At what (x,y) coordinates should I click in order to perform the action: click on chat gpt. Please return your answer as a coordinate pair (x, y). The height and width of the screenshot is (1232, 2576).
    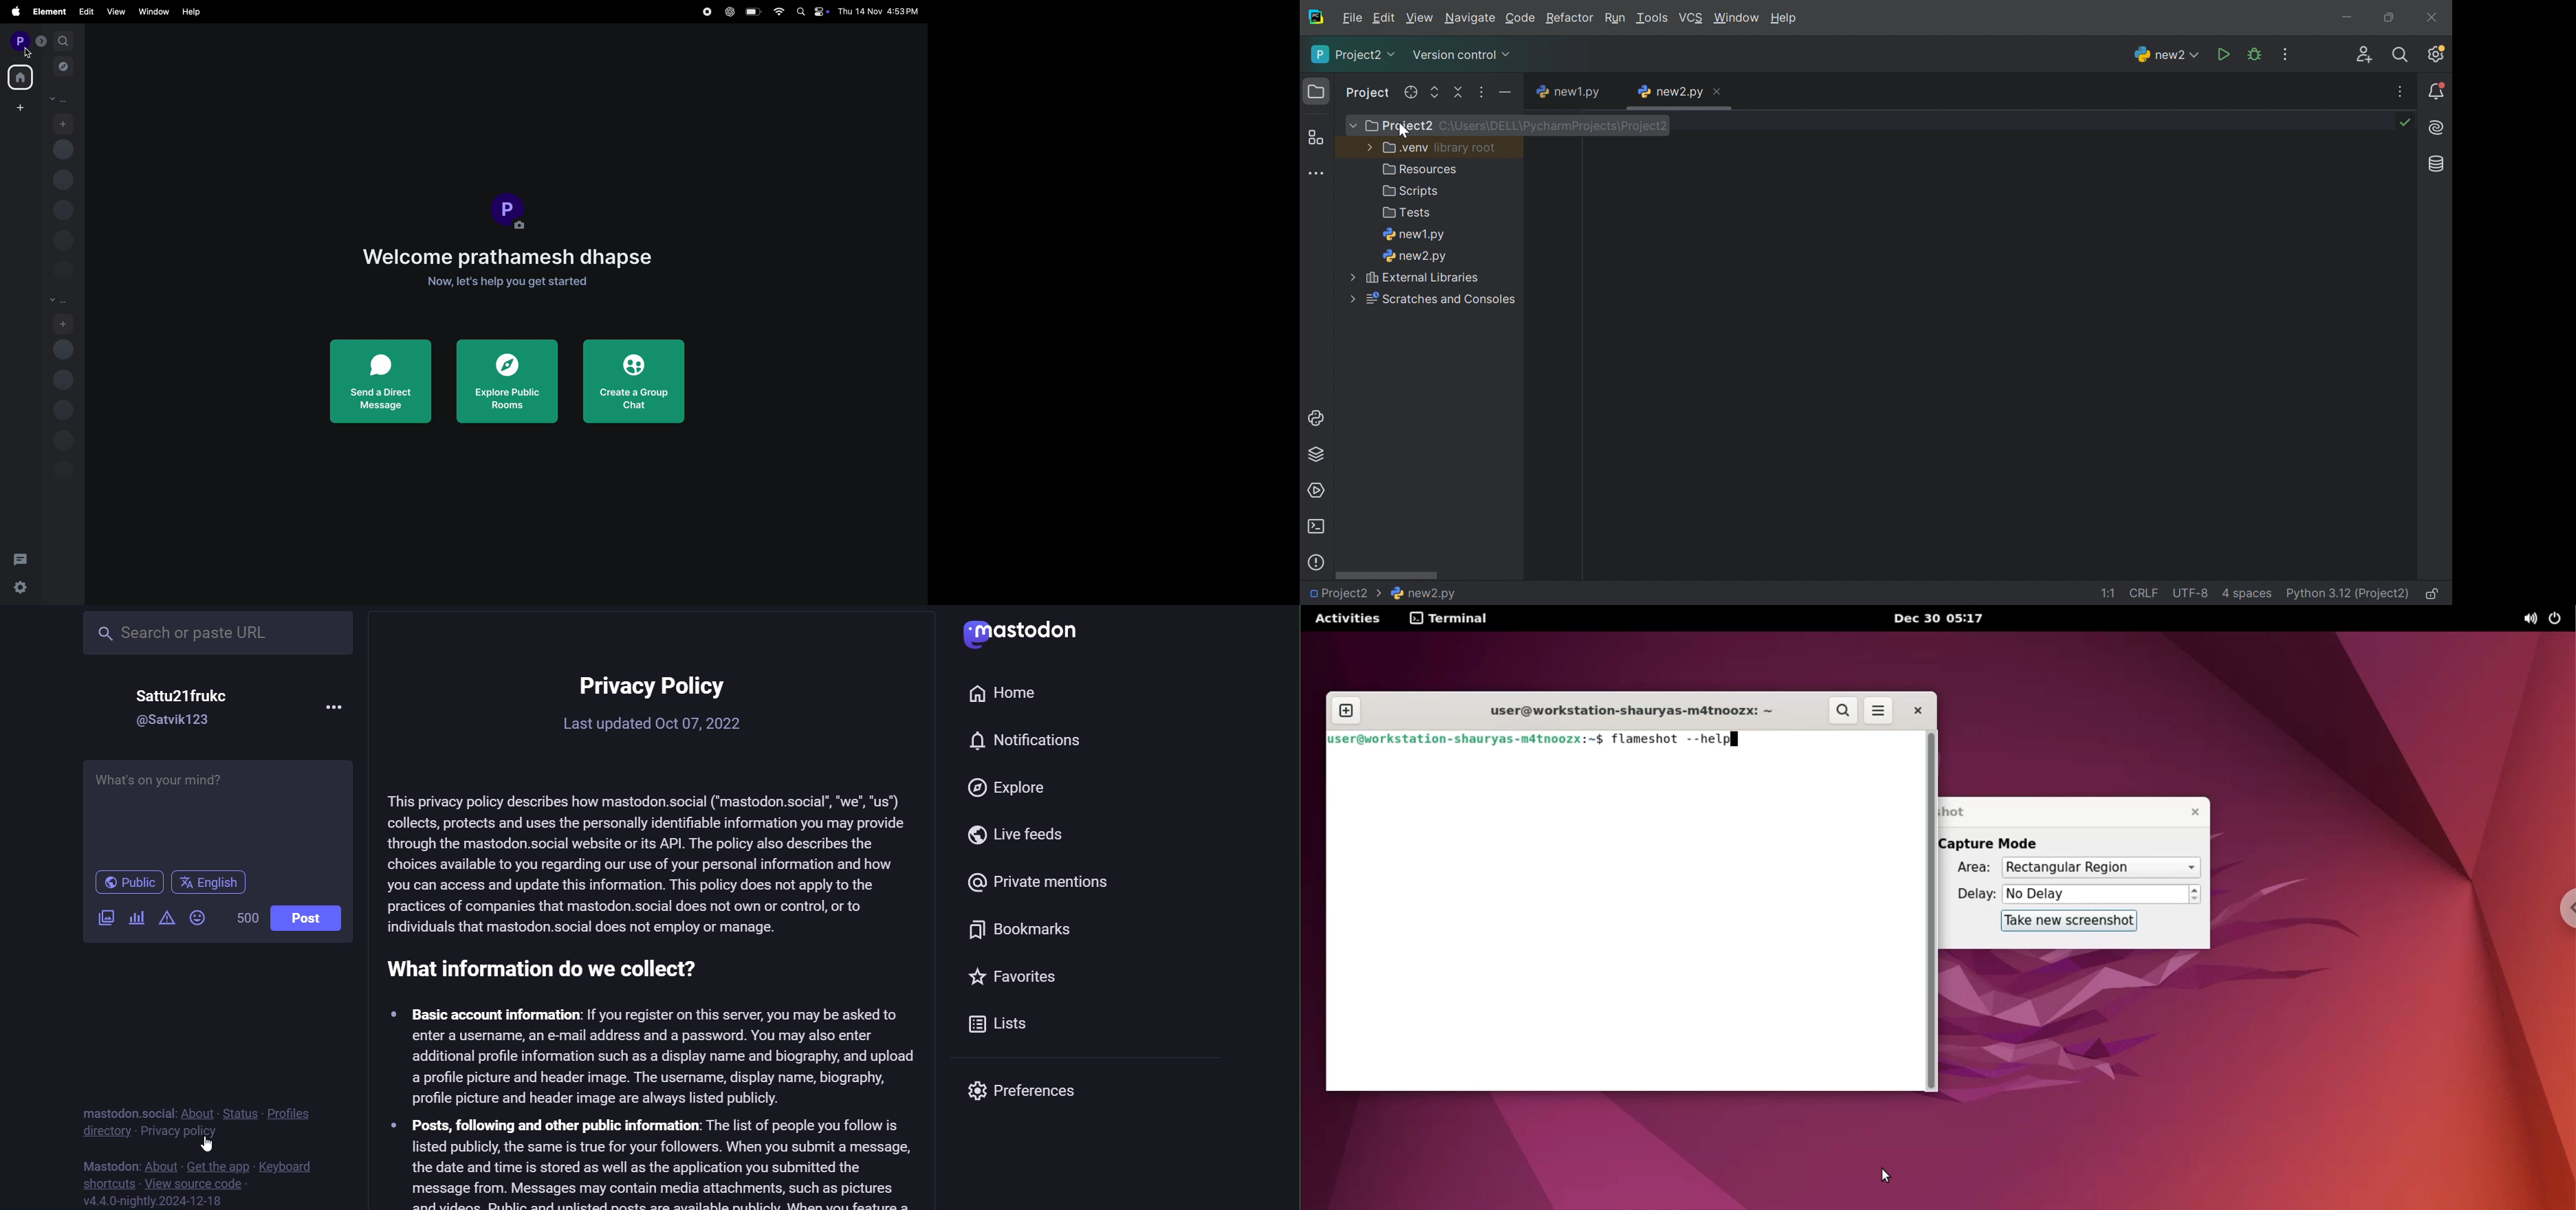
    Looking at the image, I should click on (729, 12).